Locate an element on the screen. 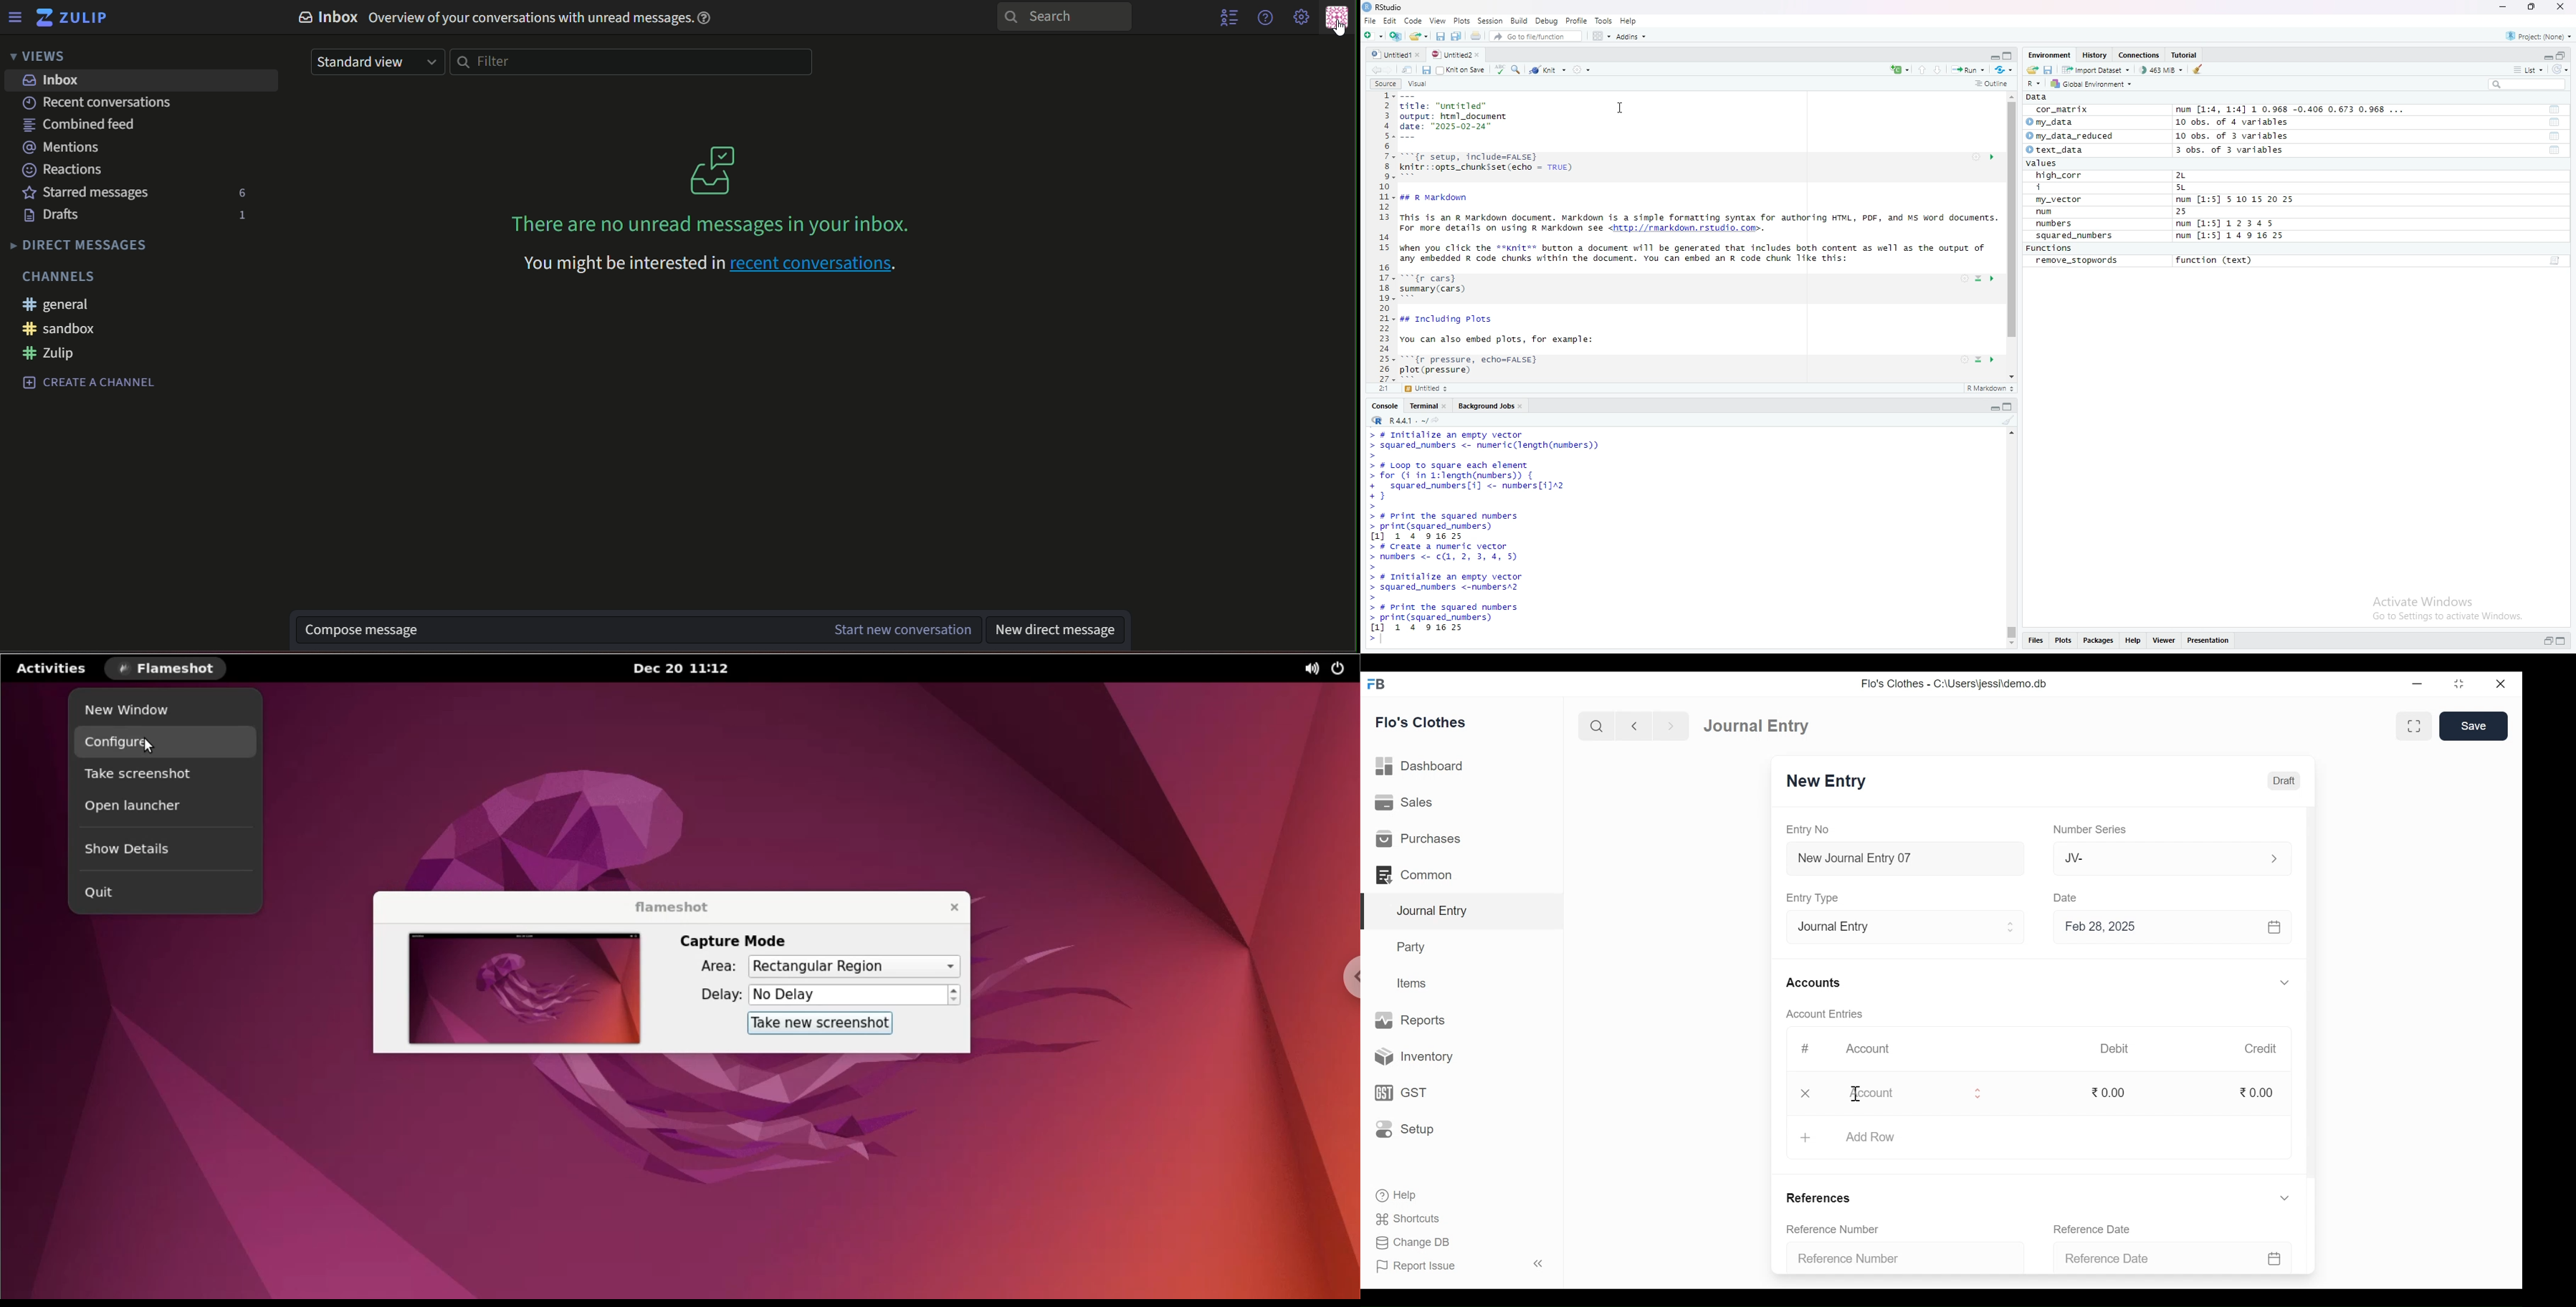 The image size is (2576, 1316). Toggle form and full width is located at coordinates (2414, 727).